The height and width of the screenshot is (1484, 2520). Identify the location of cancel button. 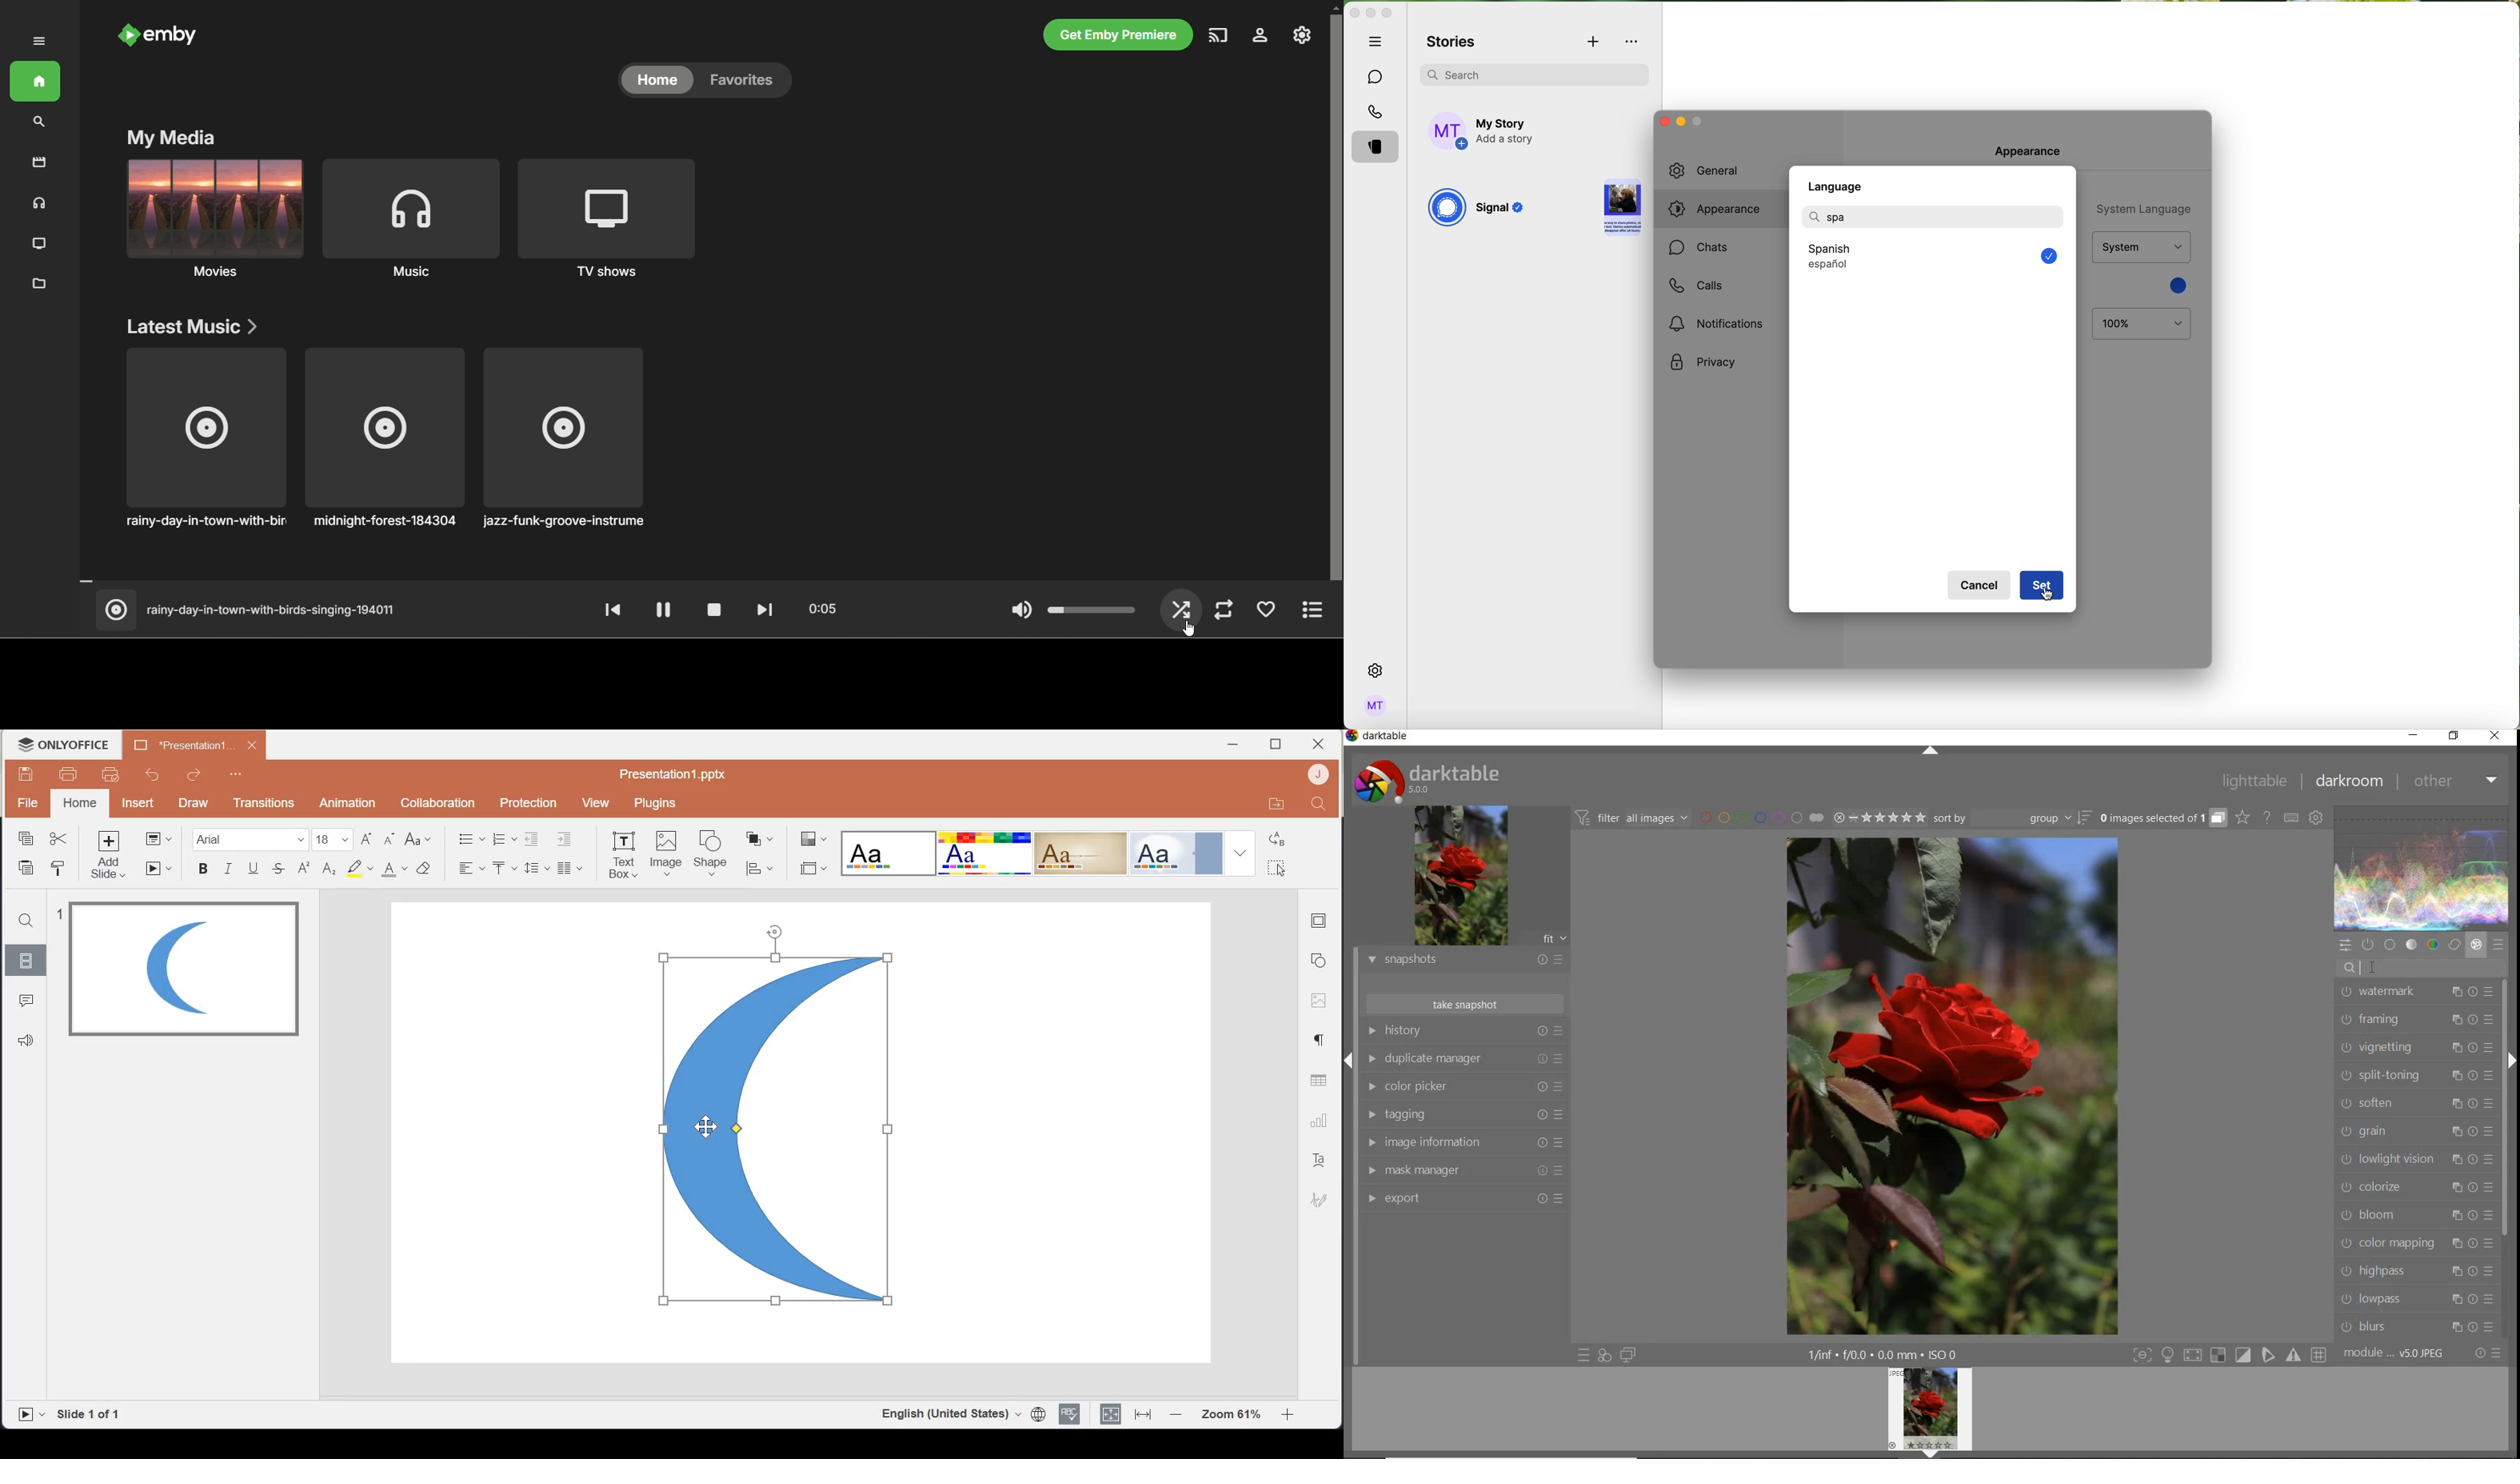
(1981, 586).